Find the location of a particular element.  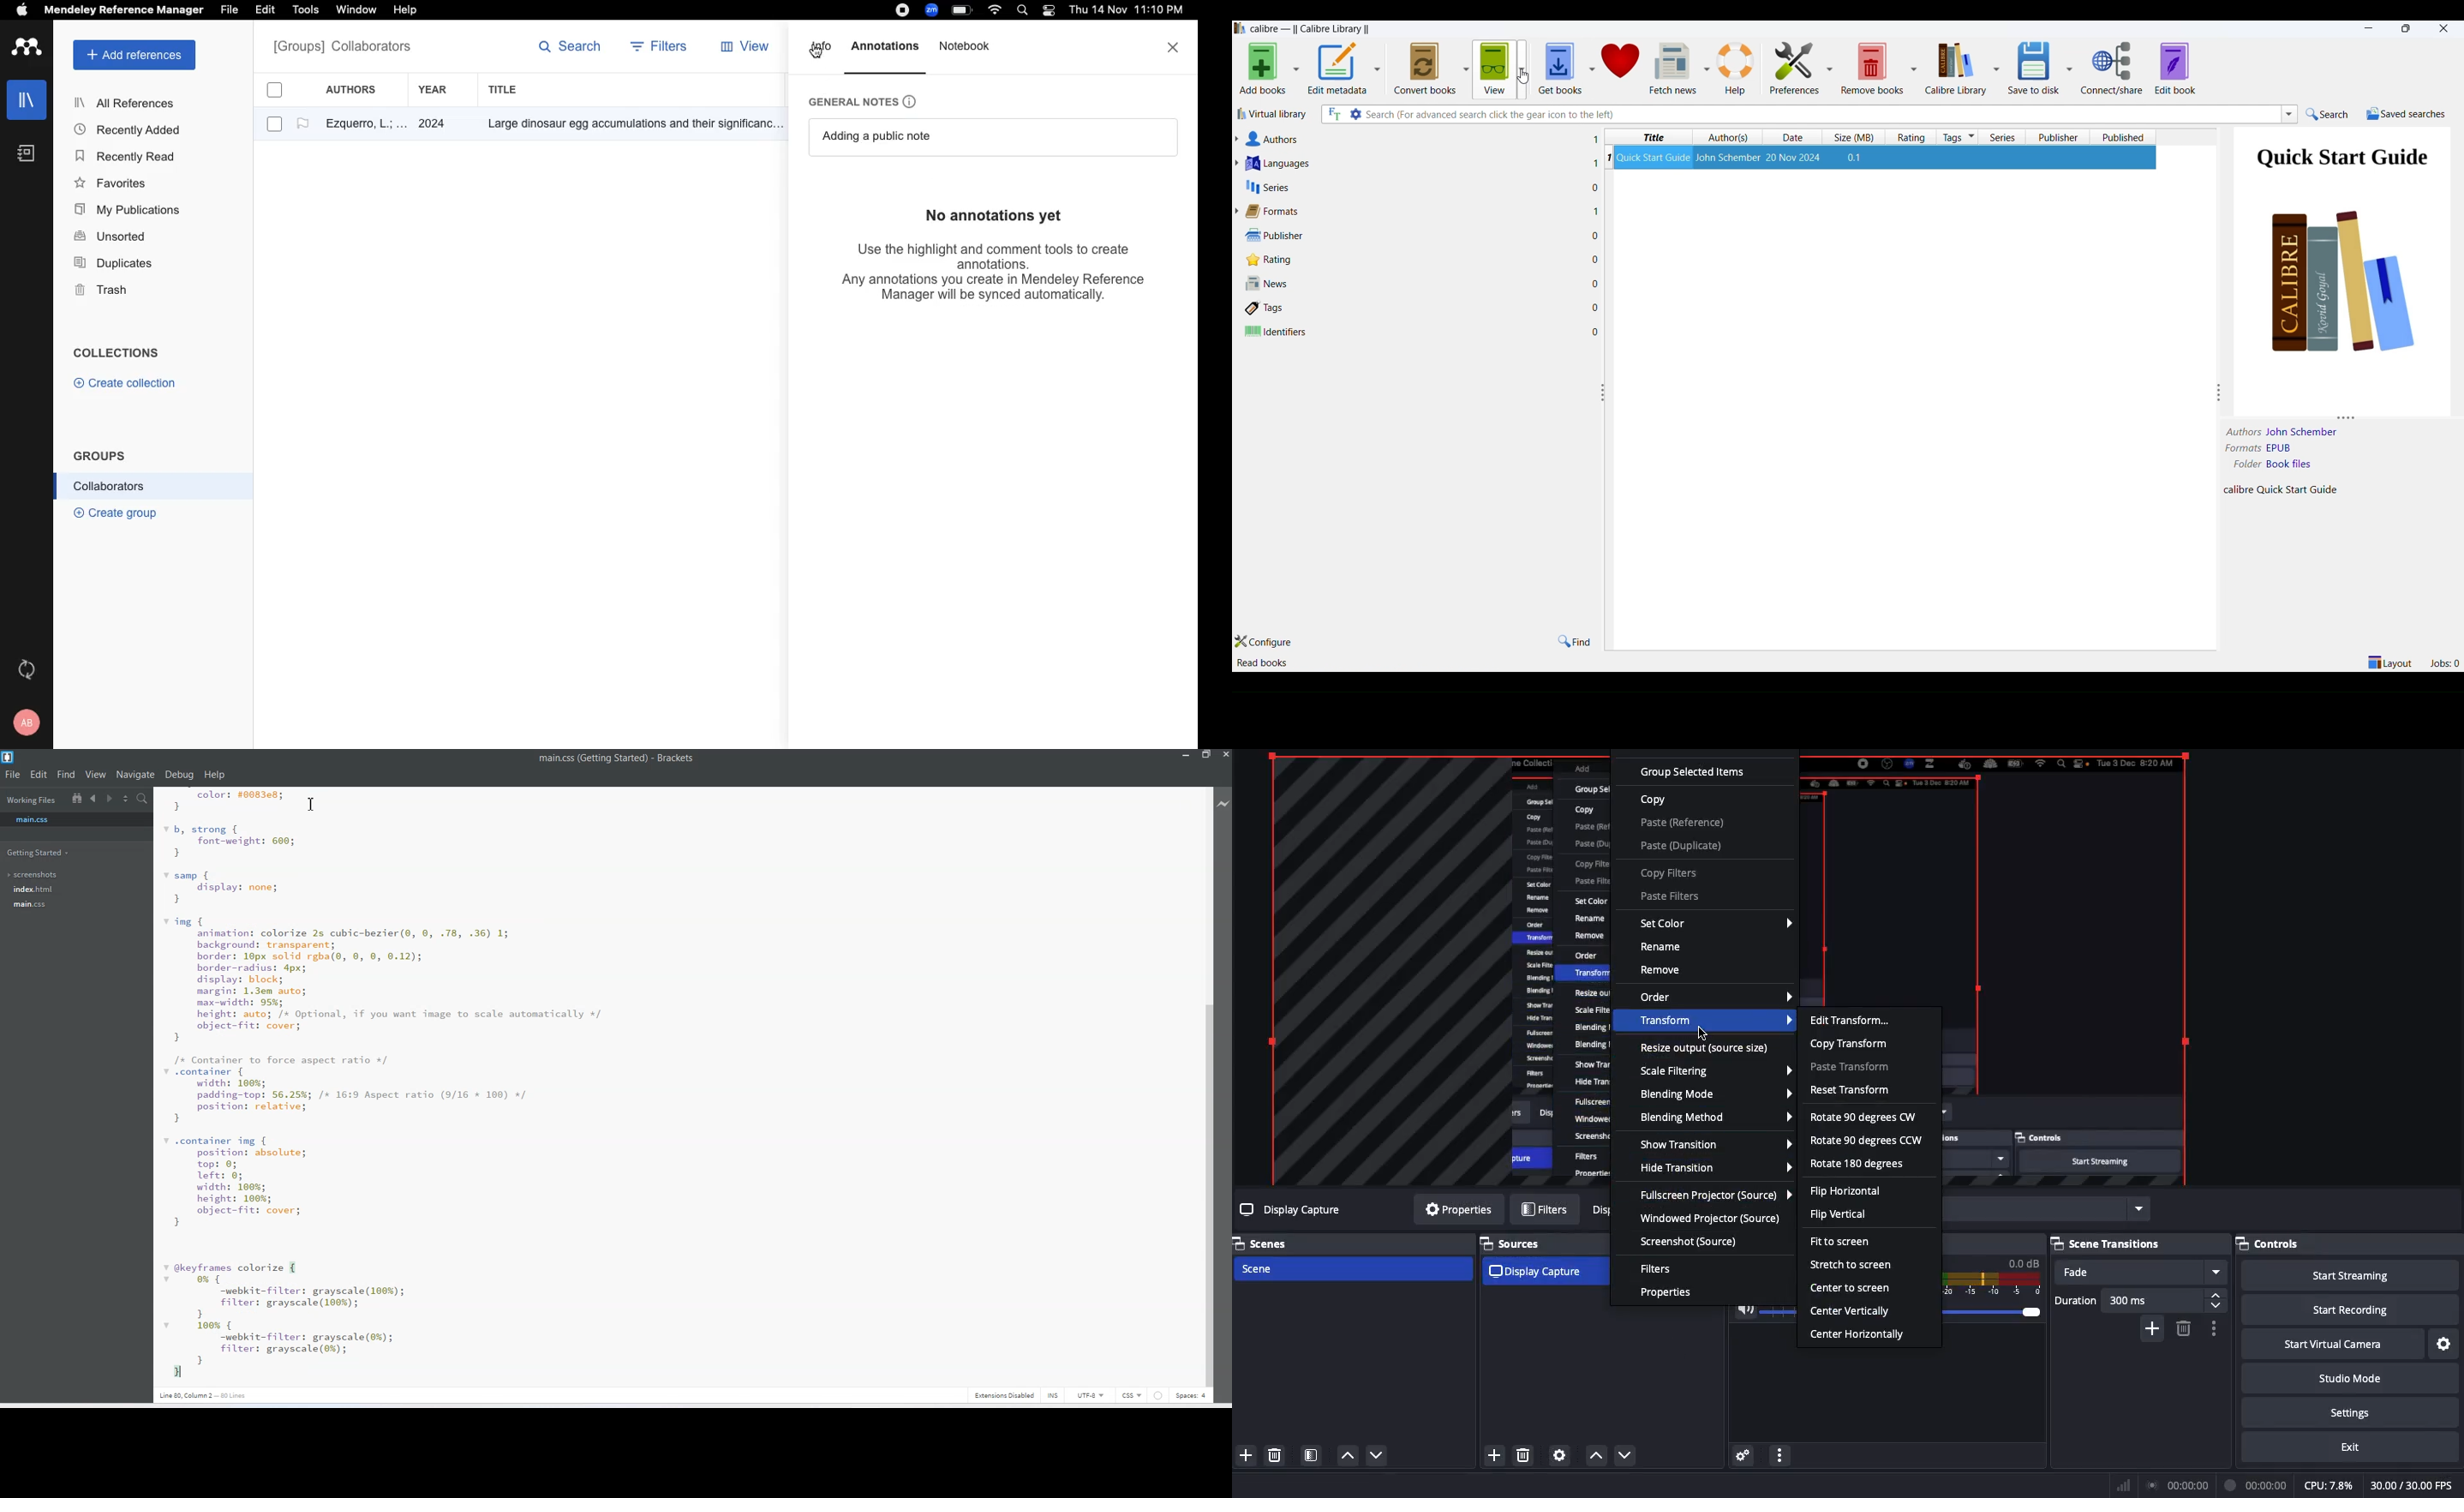

Vertical Scroll Bar is located at coordinates (1205, 1084).